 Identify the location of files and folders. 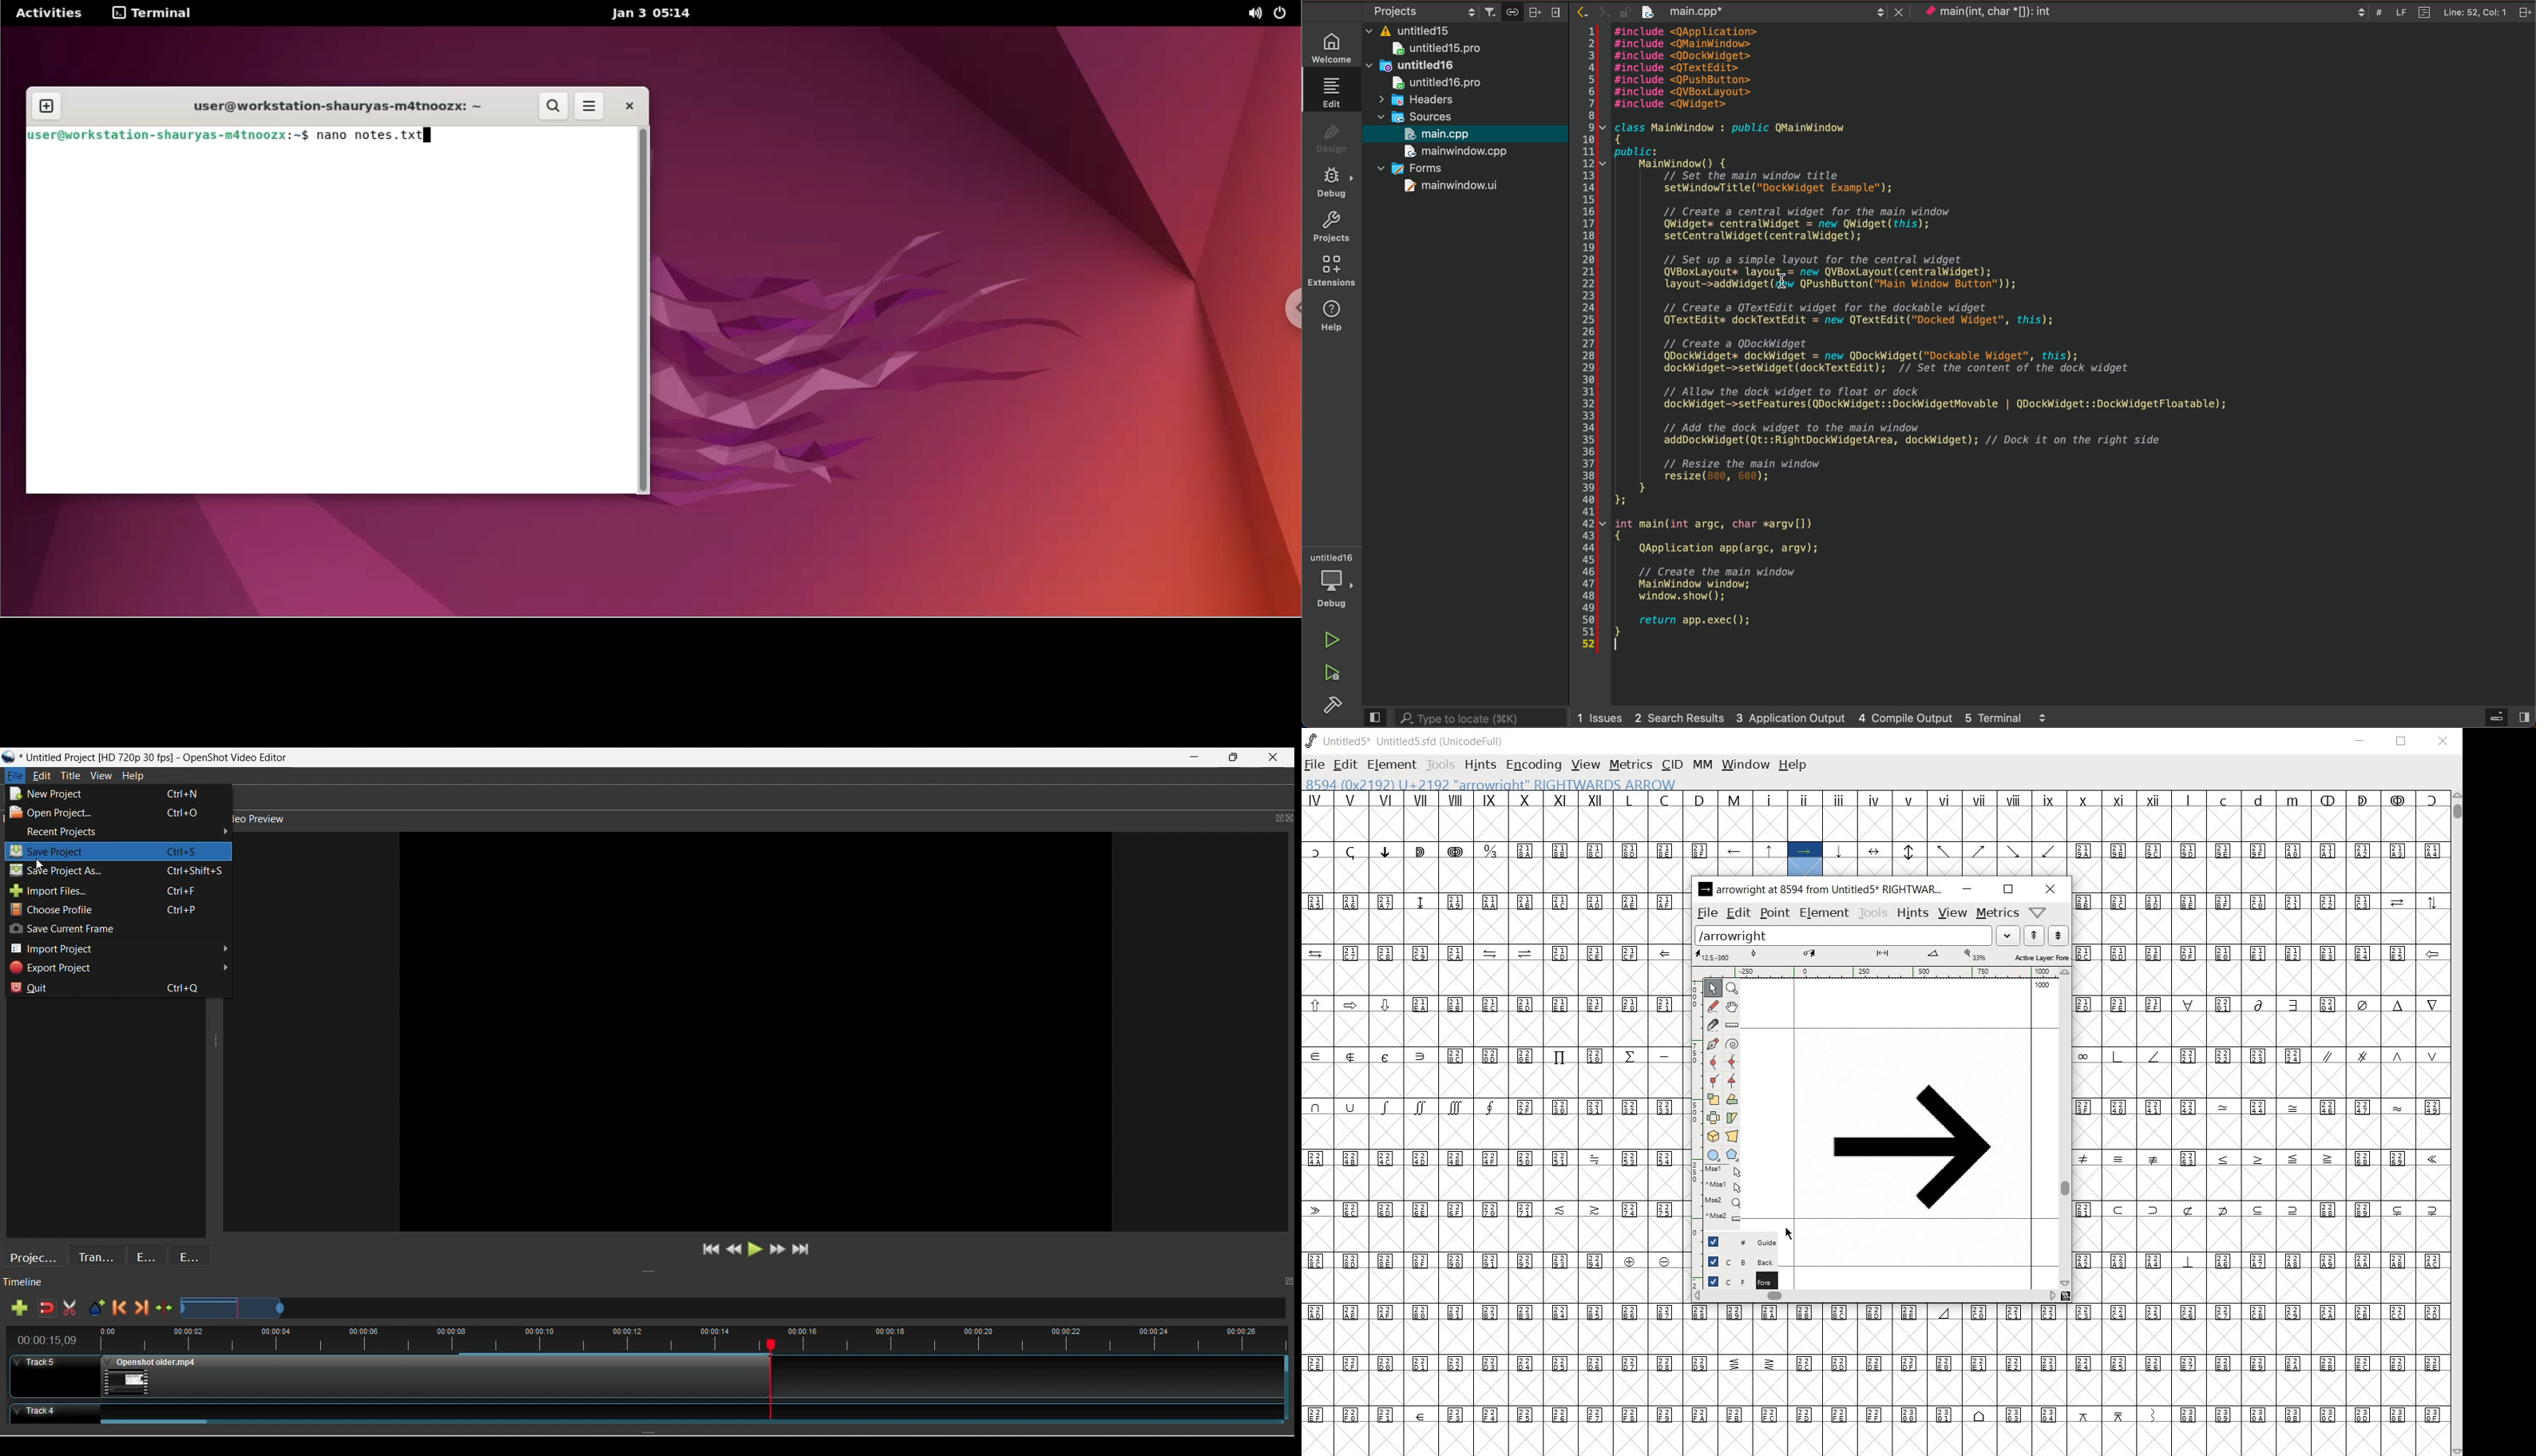
(1469, 31).